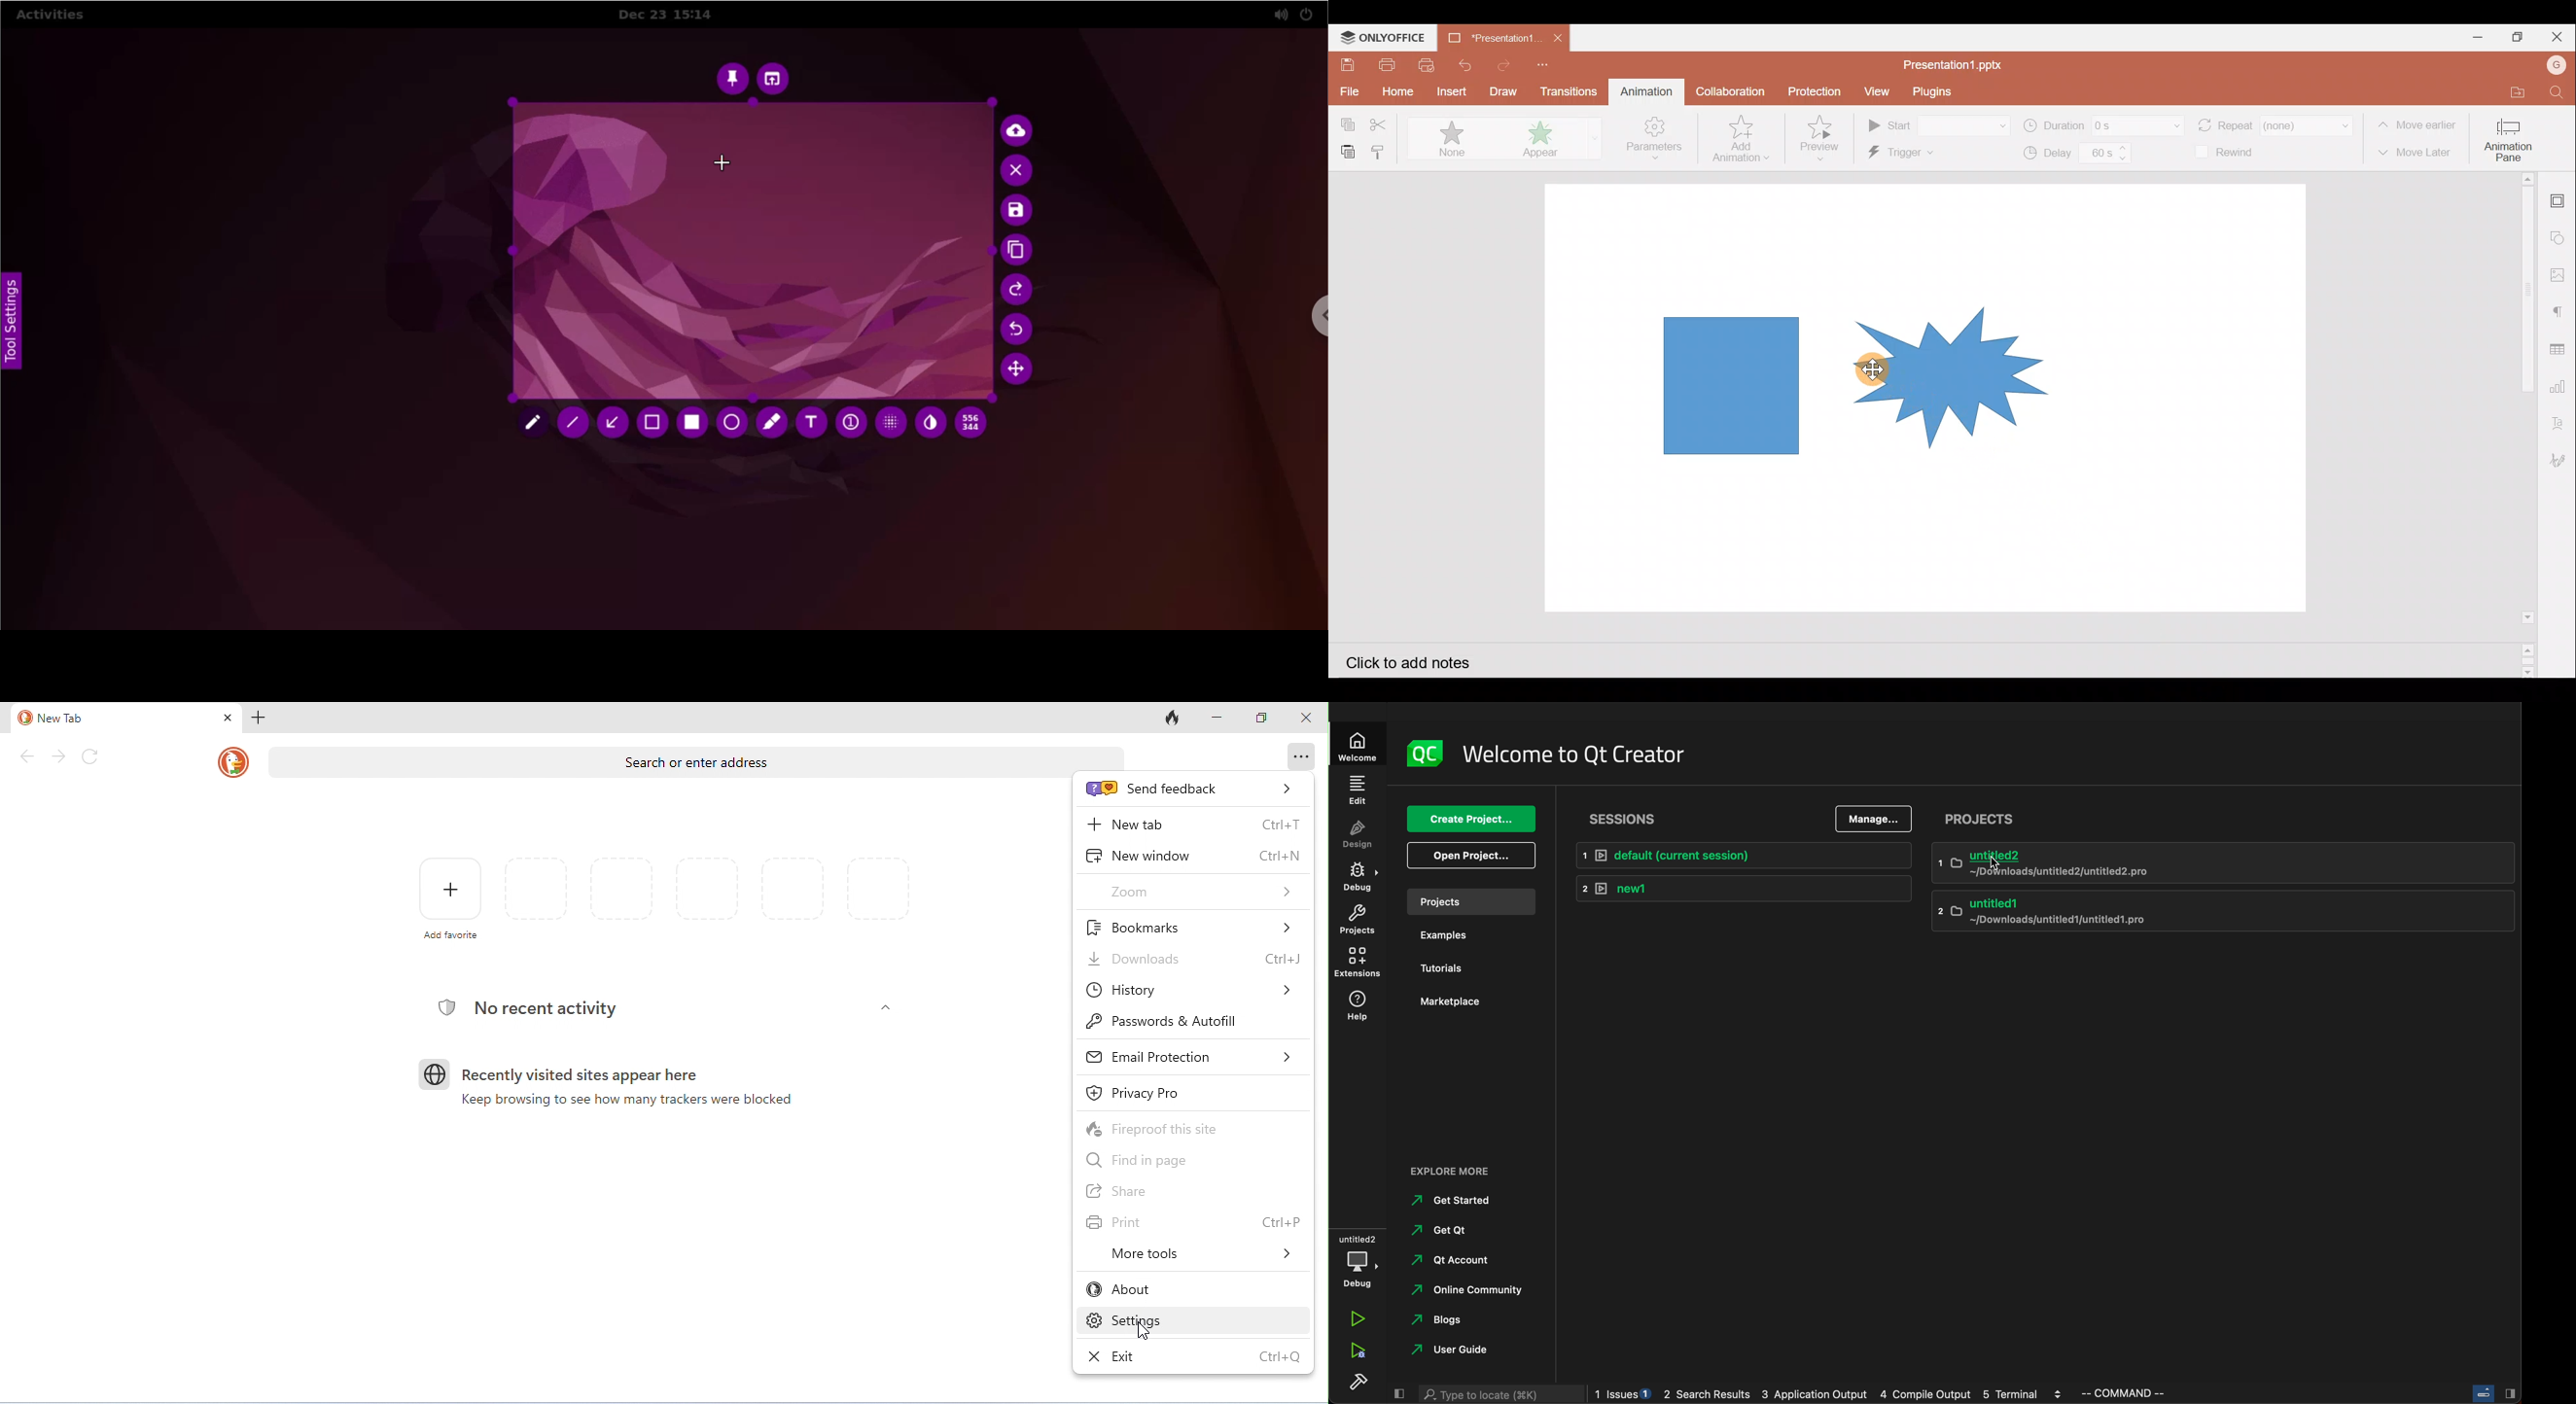 Image resolution: width=2576 pixels, height=1428 pixels. I want to click on Home, so click(1395, 93).